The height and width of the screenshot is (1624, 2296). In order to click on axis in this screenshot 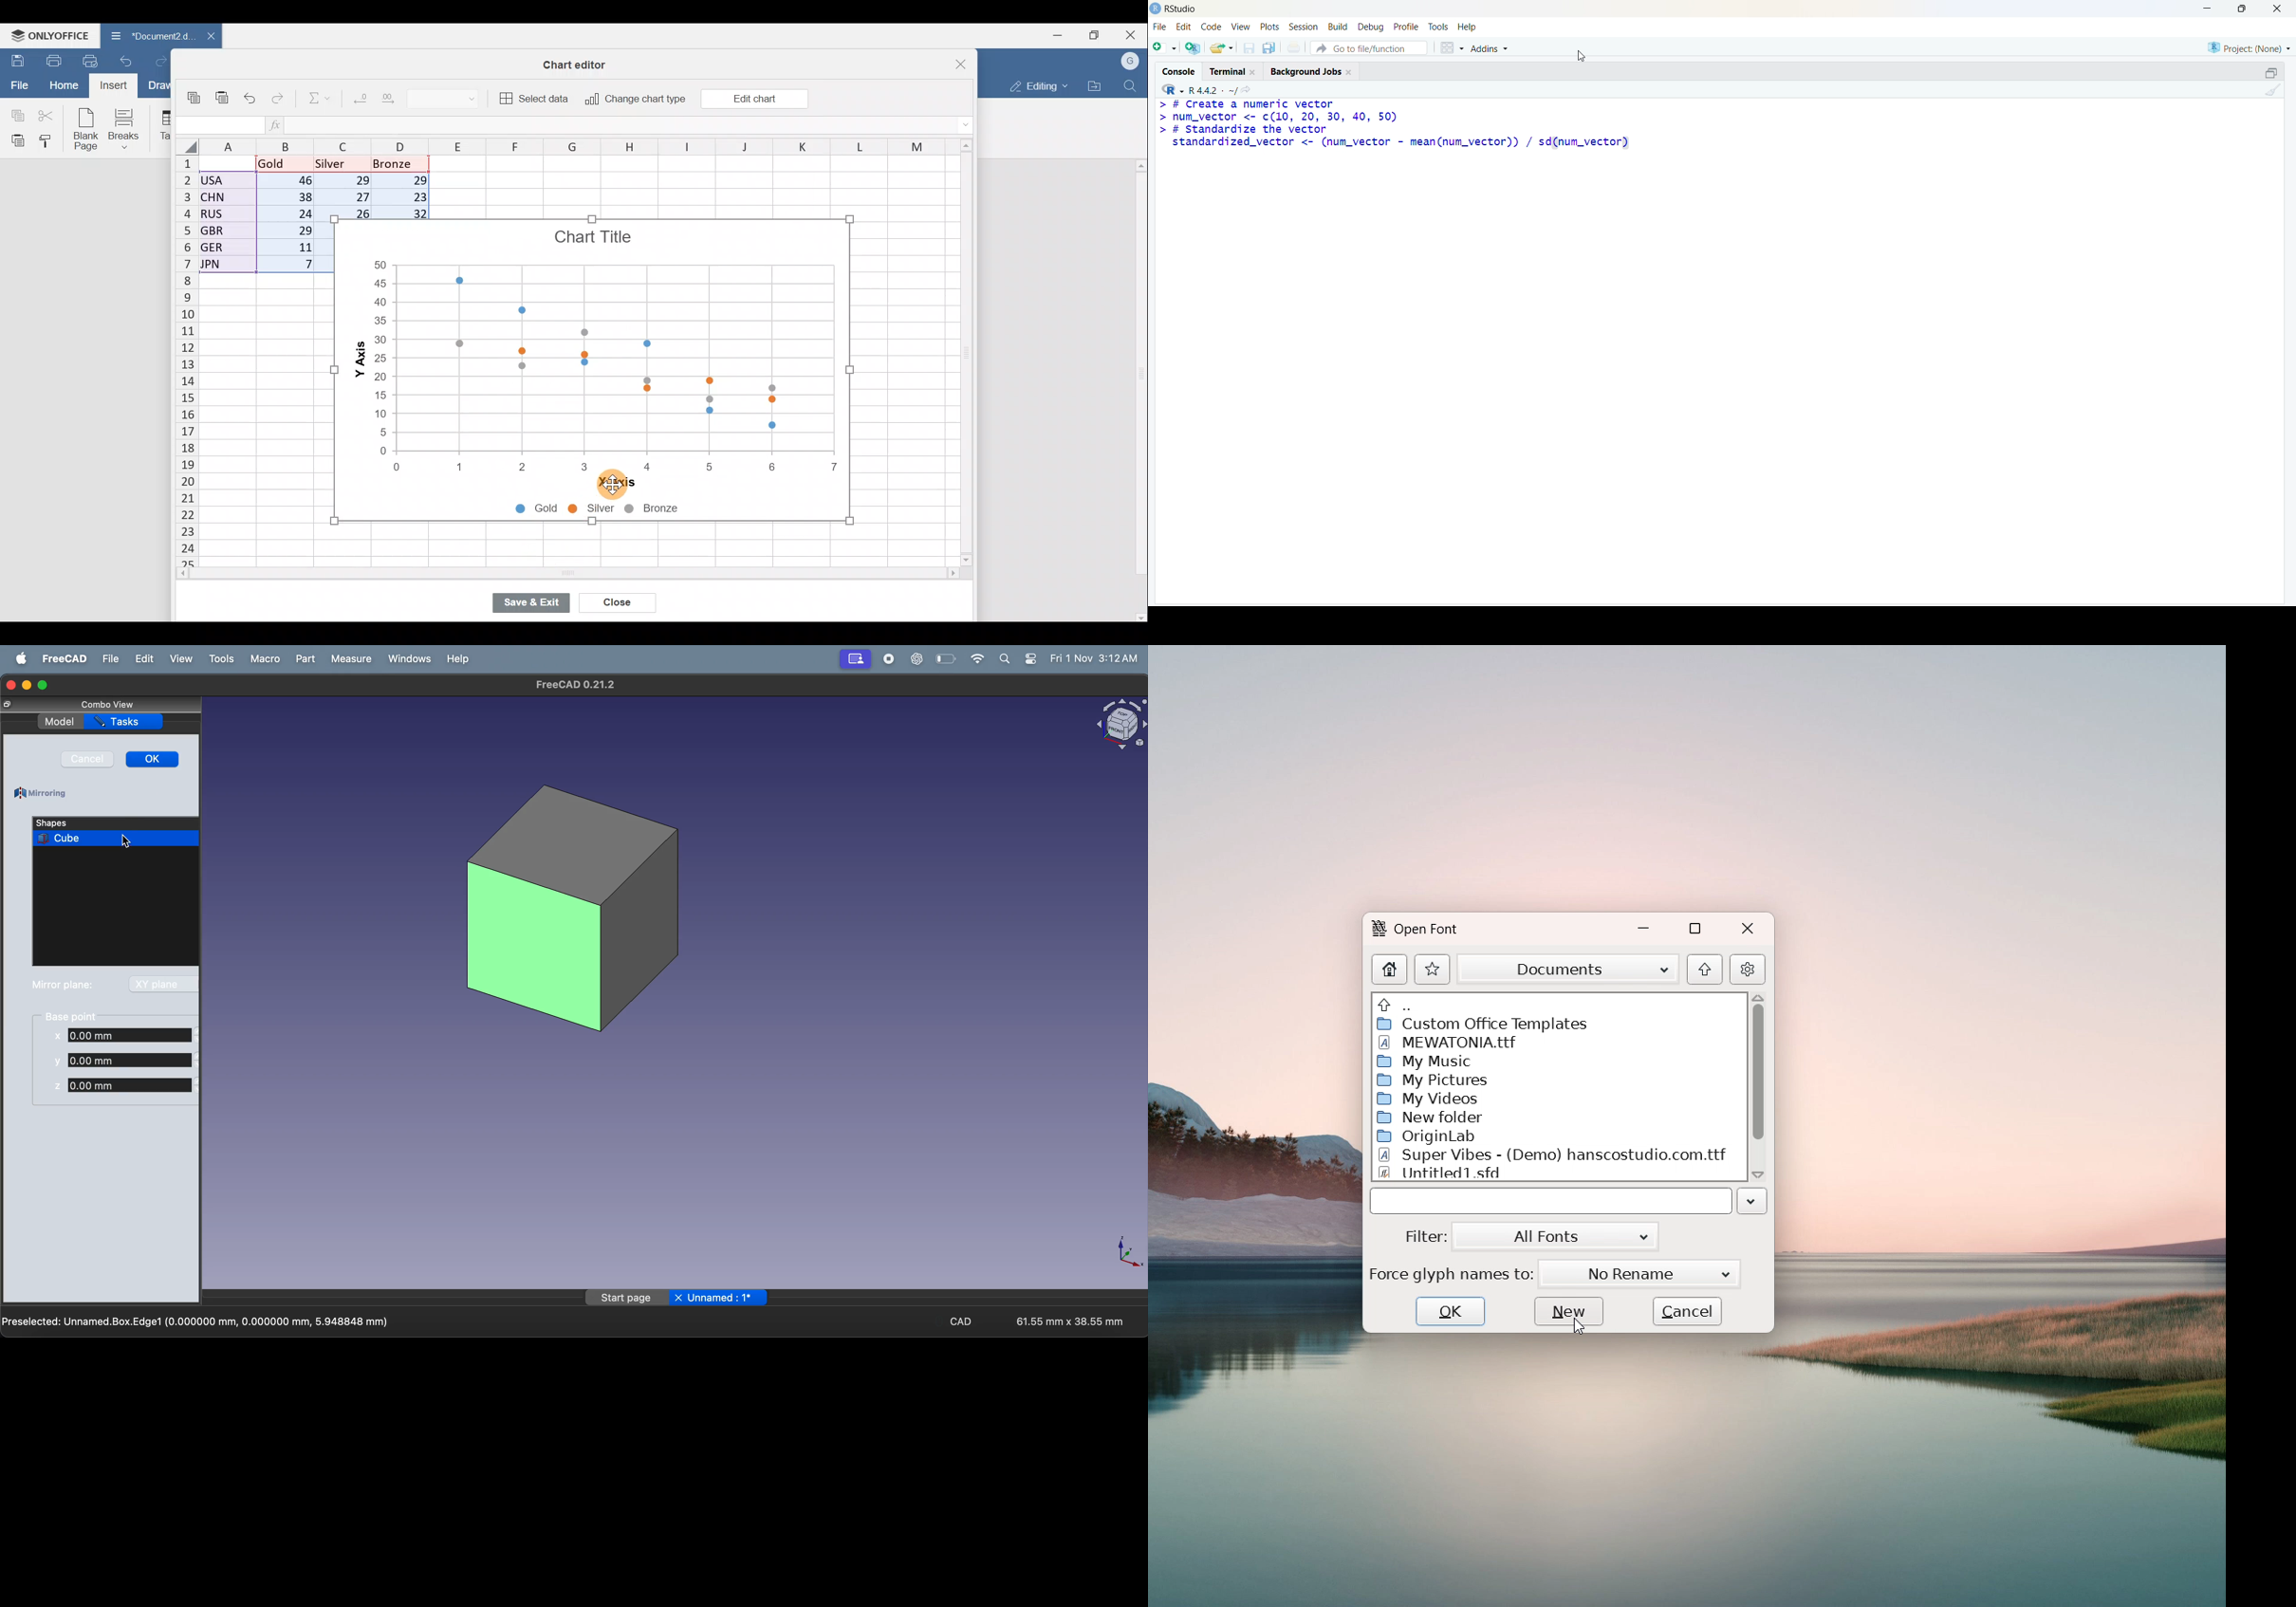, I will do `click(1122, 1254)`.